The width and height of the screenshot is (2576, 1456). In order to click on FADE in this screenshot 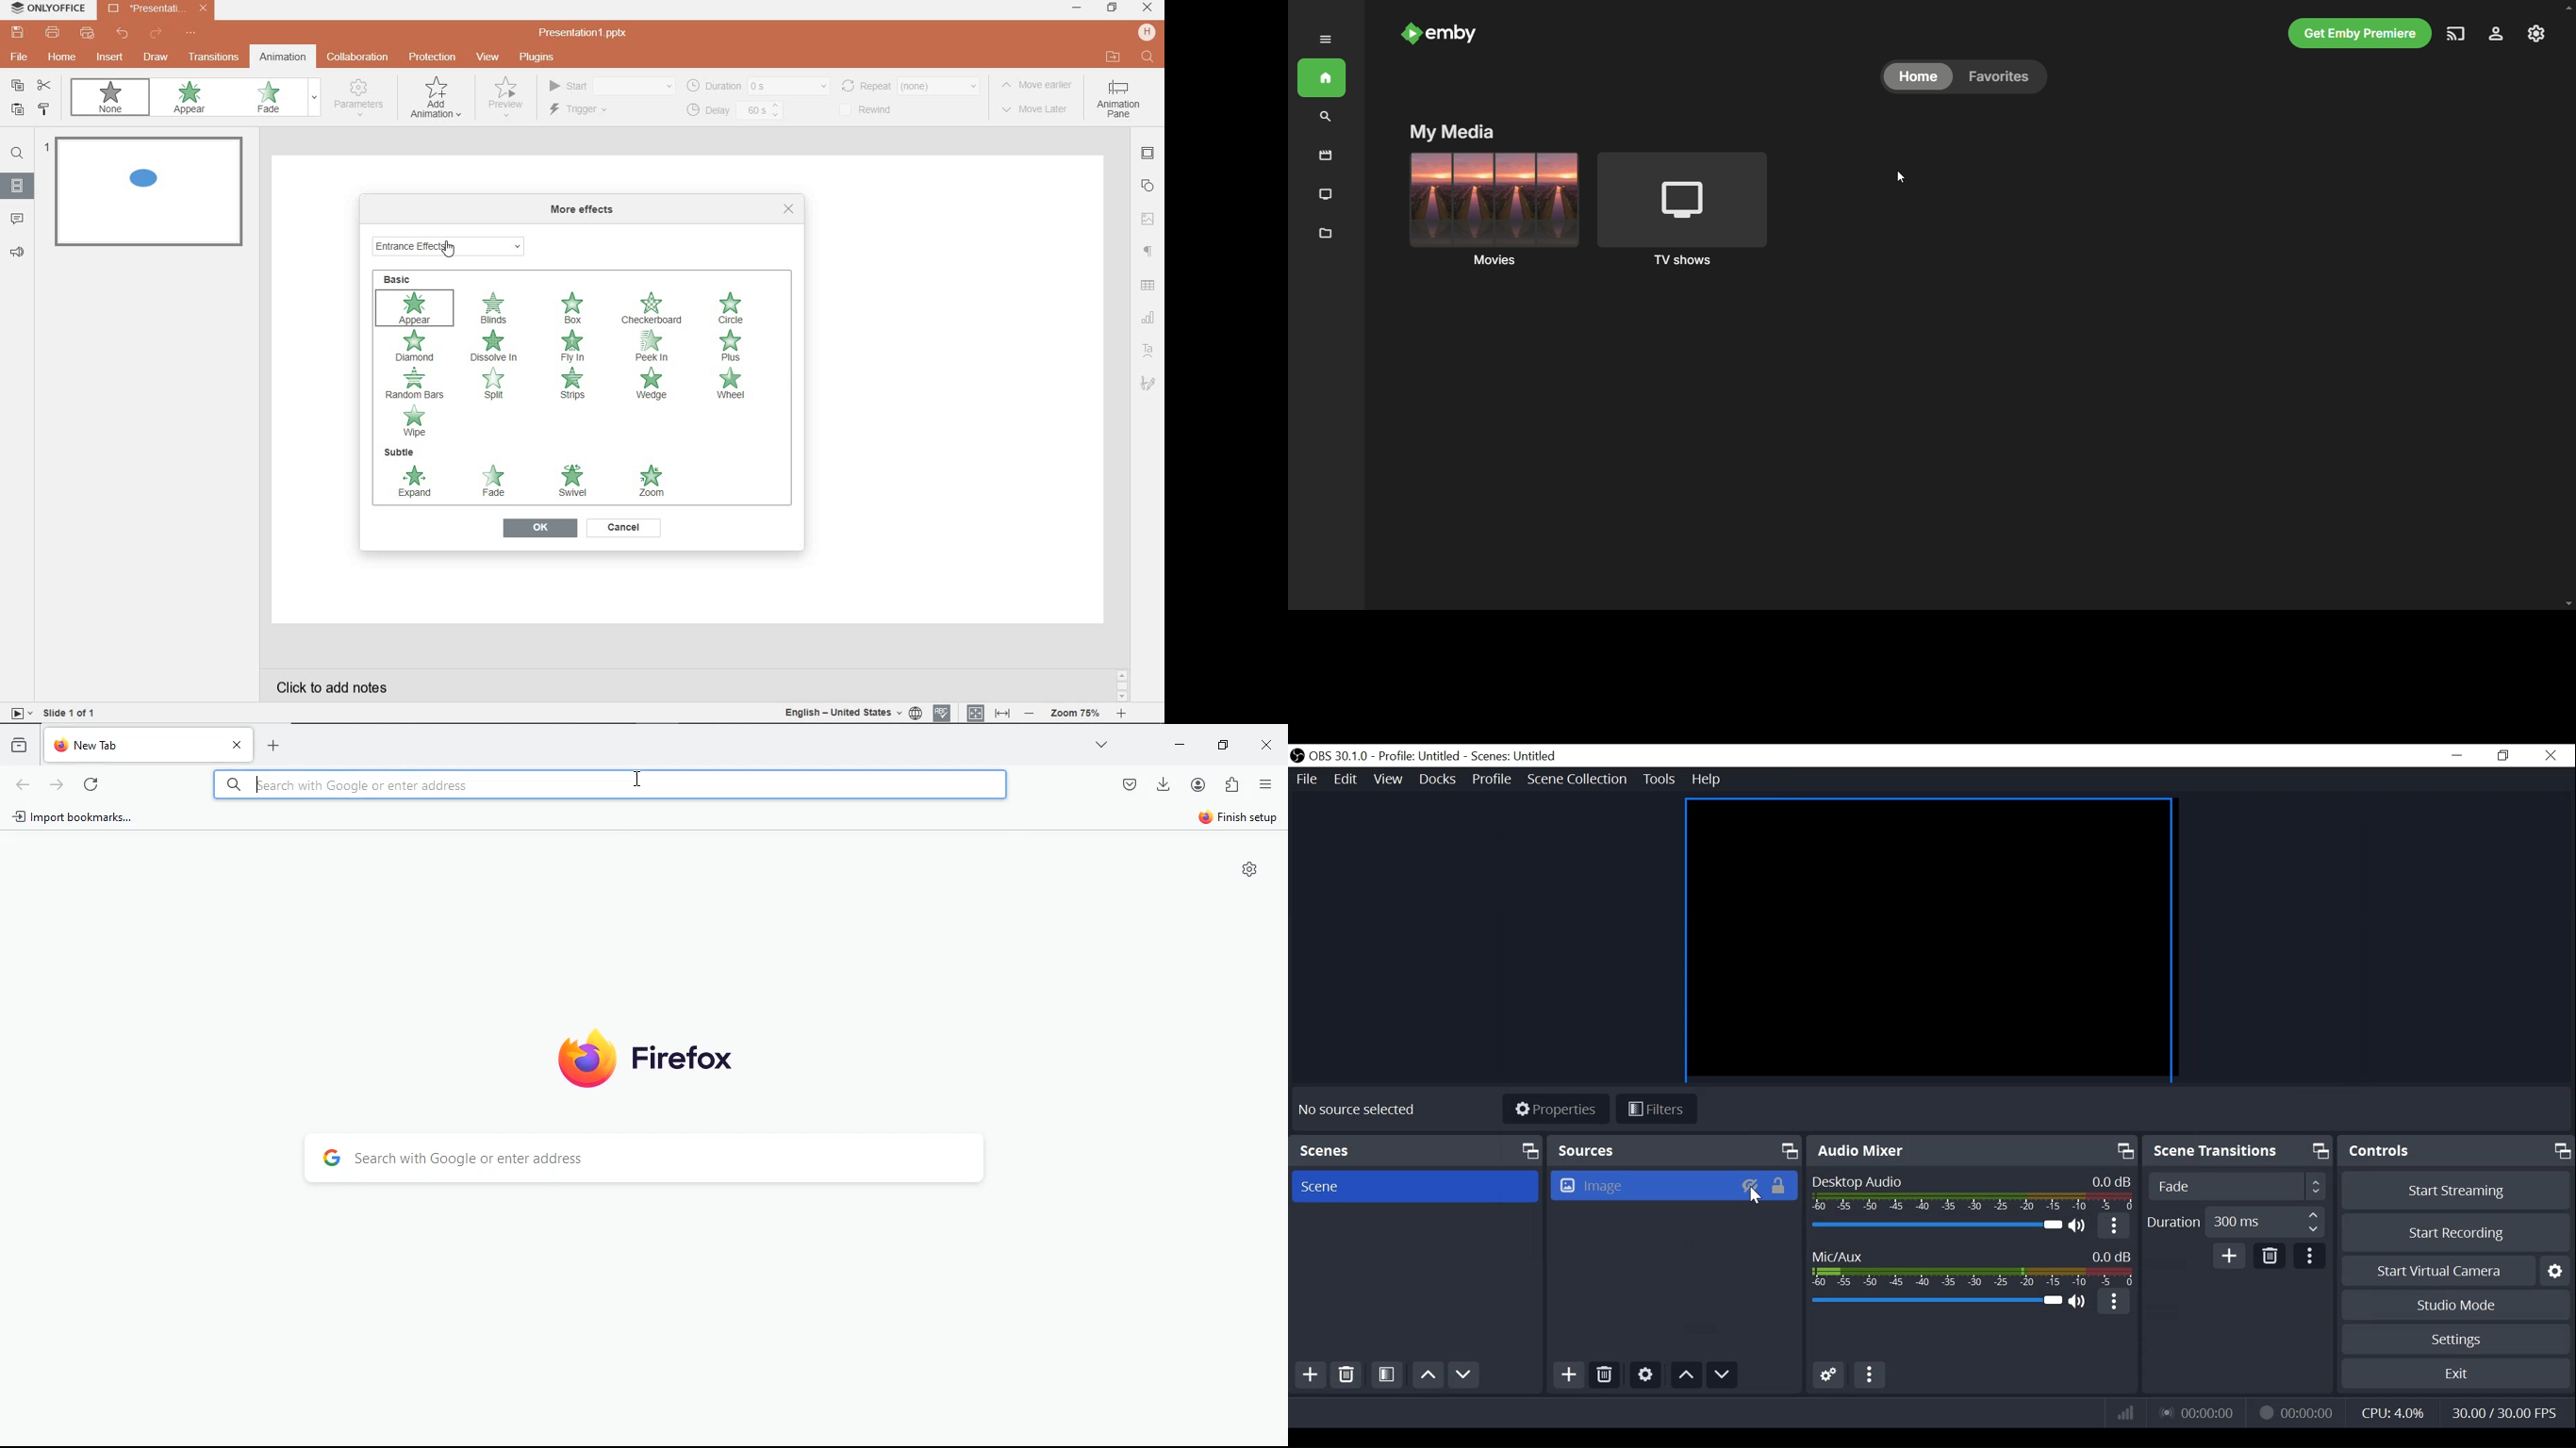, I will do `click(497, 483)`.